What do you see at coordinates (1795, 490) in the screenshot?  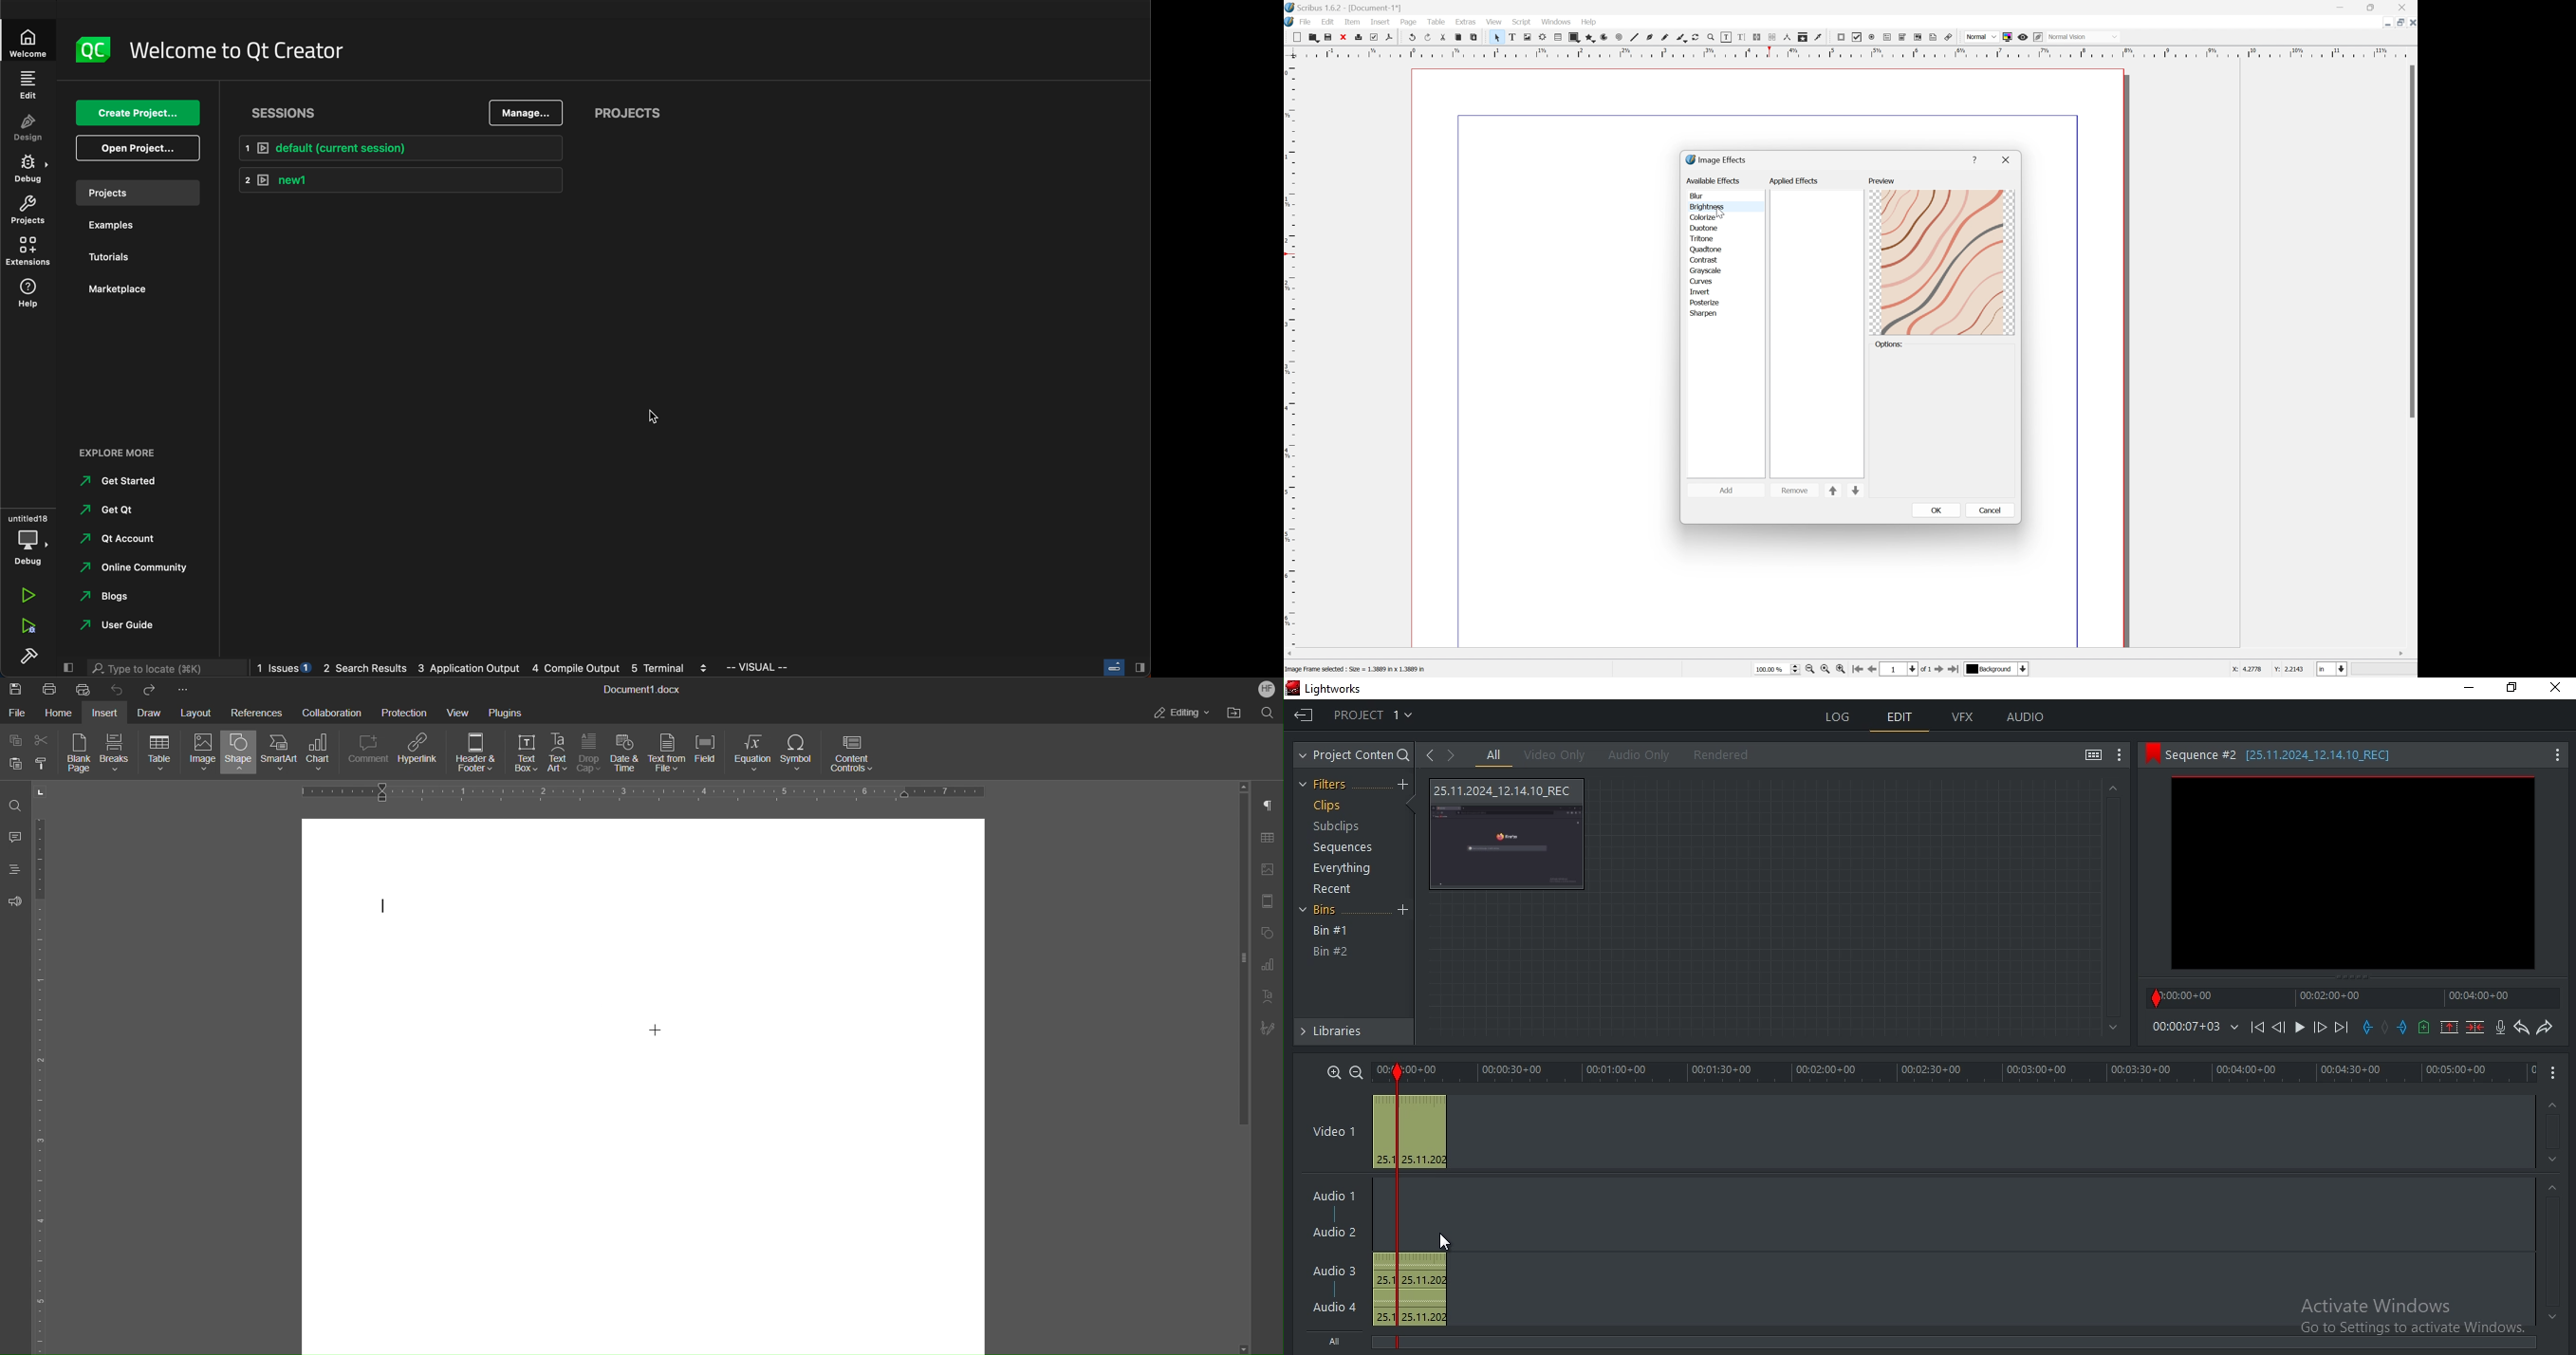 I see `remove` at bounding box center [1795, 490].